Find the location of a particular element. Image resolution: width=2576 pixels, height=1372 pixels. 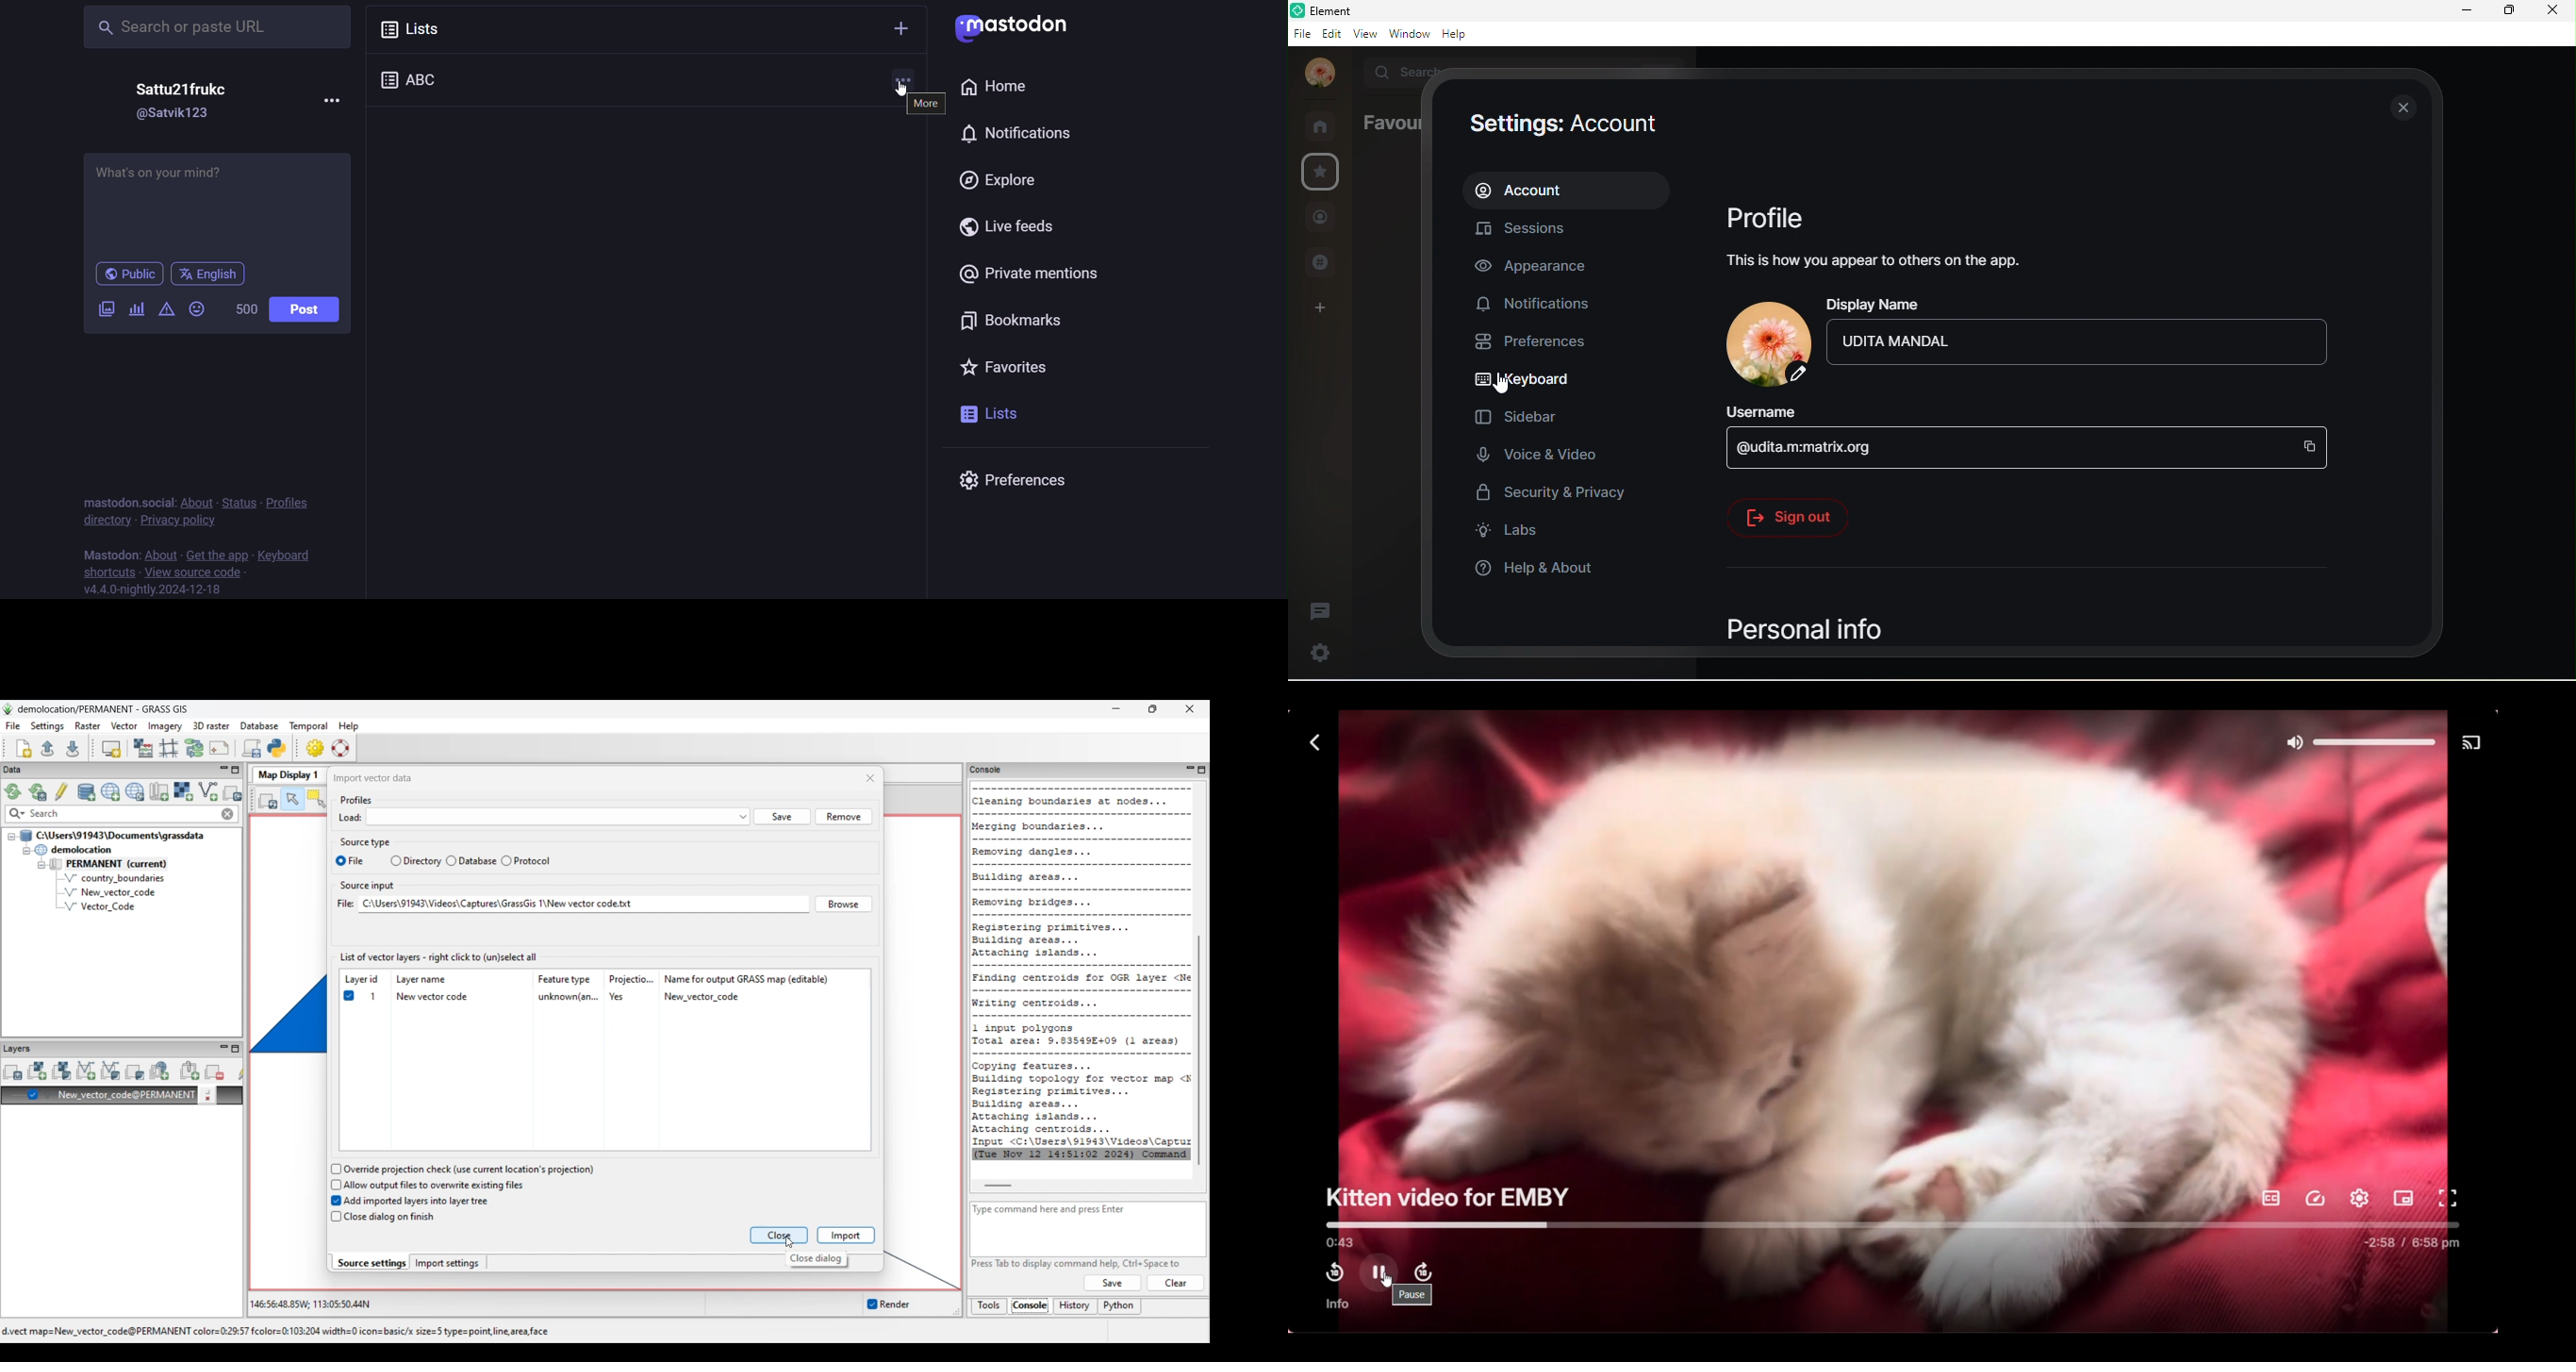

minimize is located at coordinates (2467, 10).